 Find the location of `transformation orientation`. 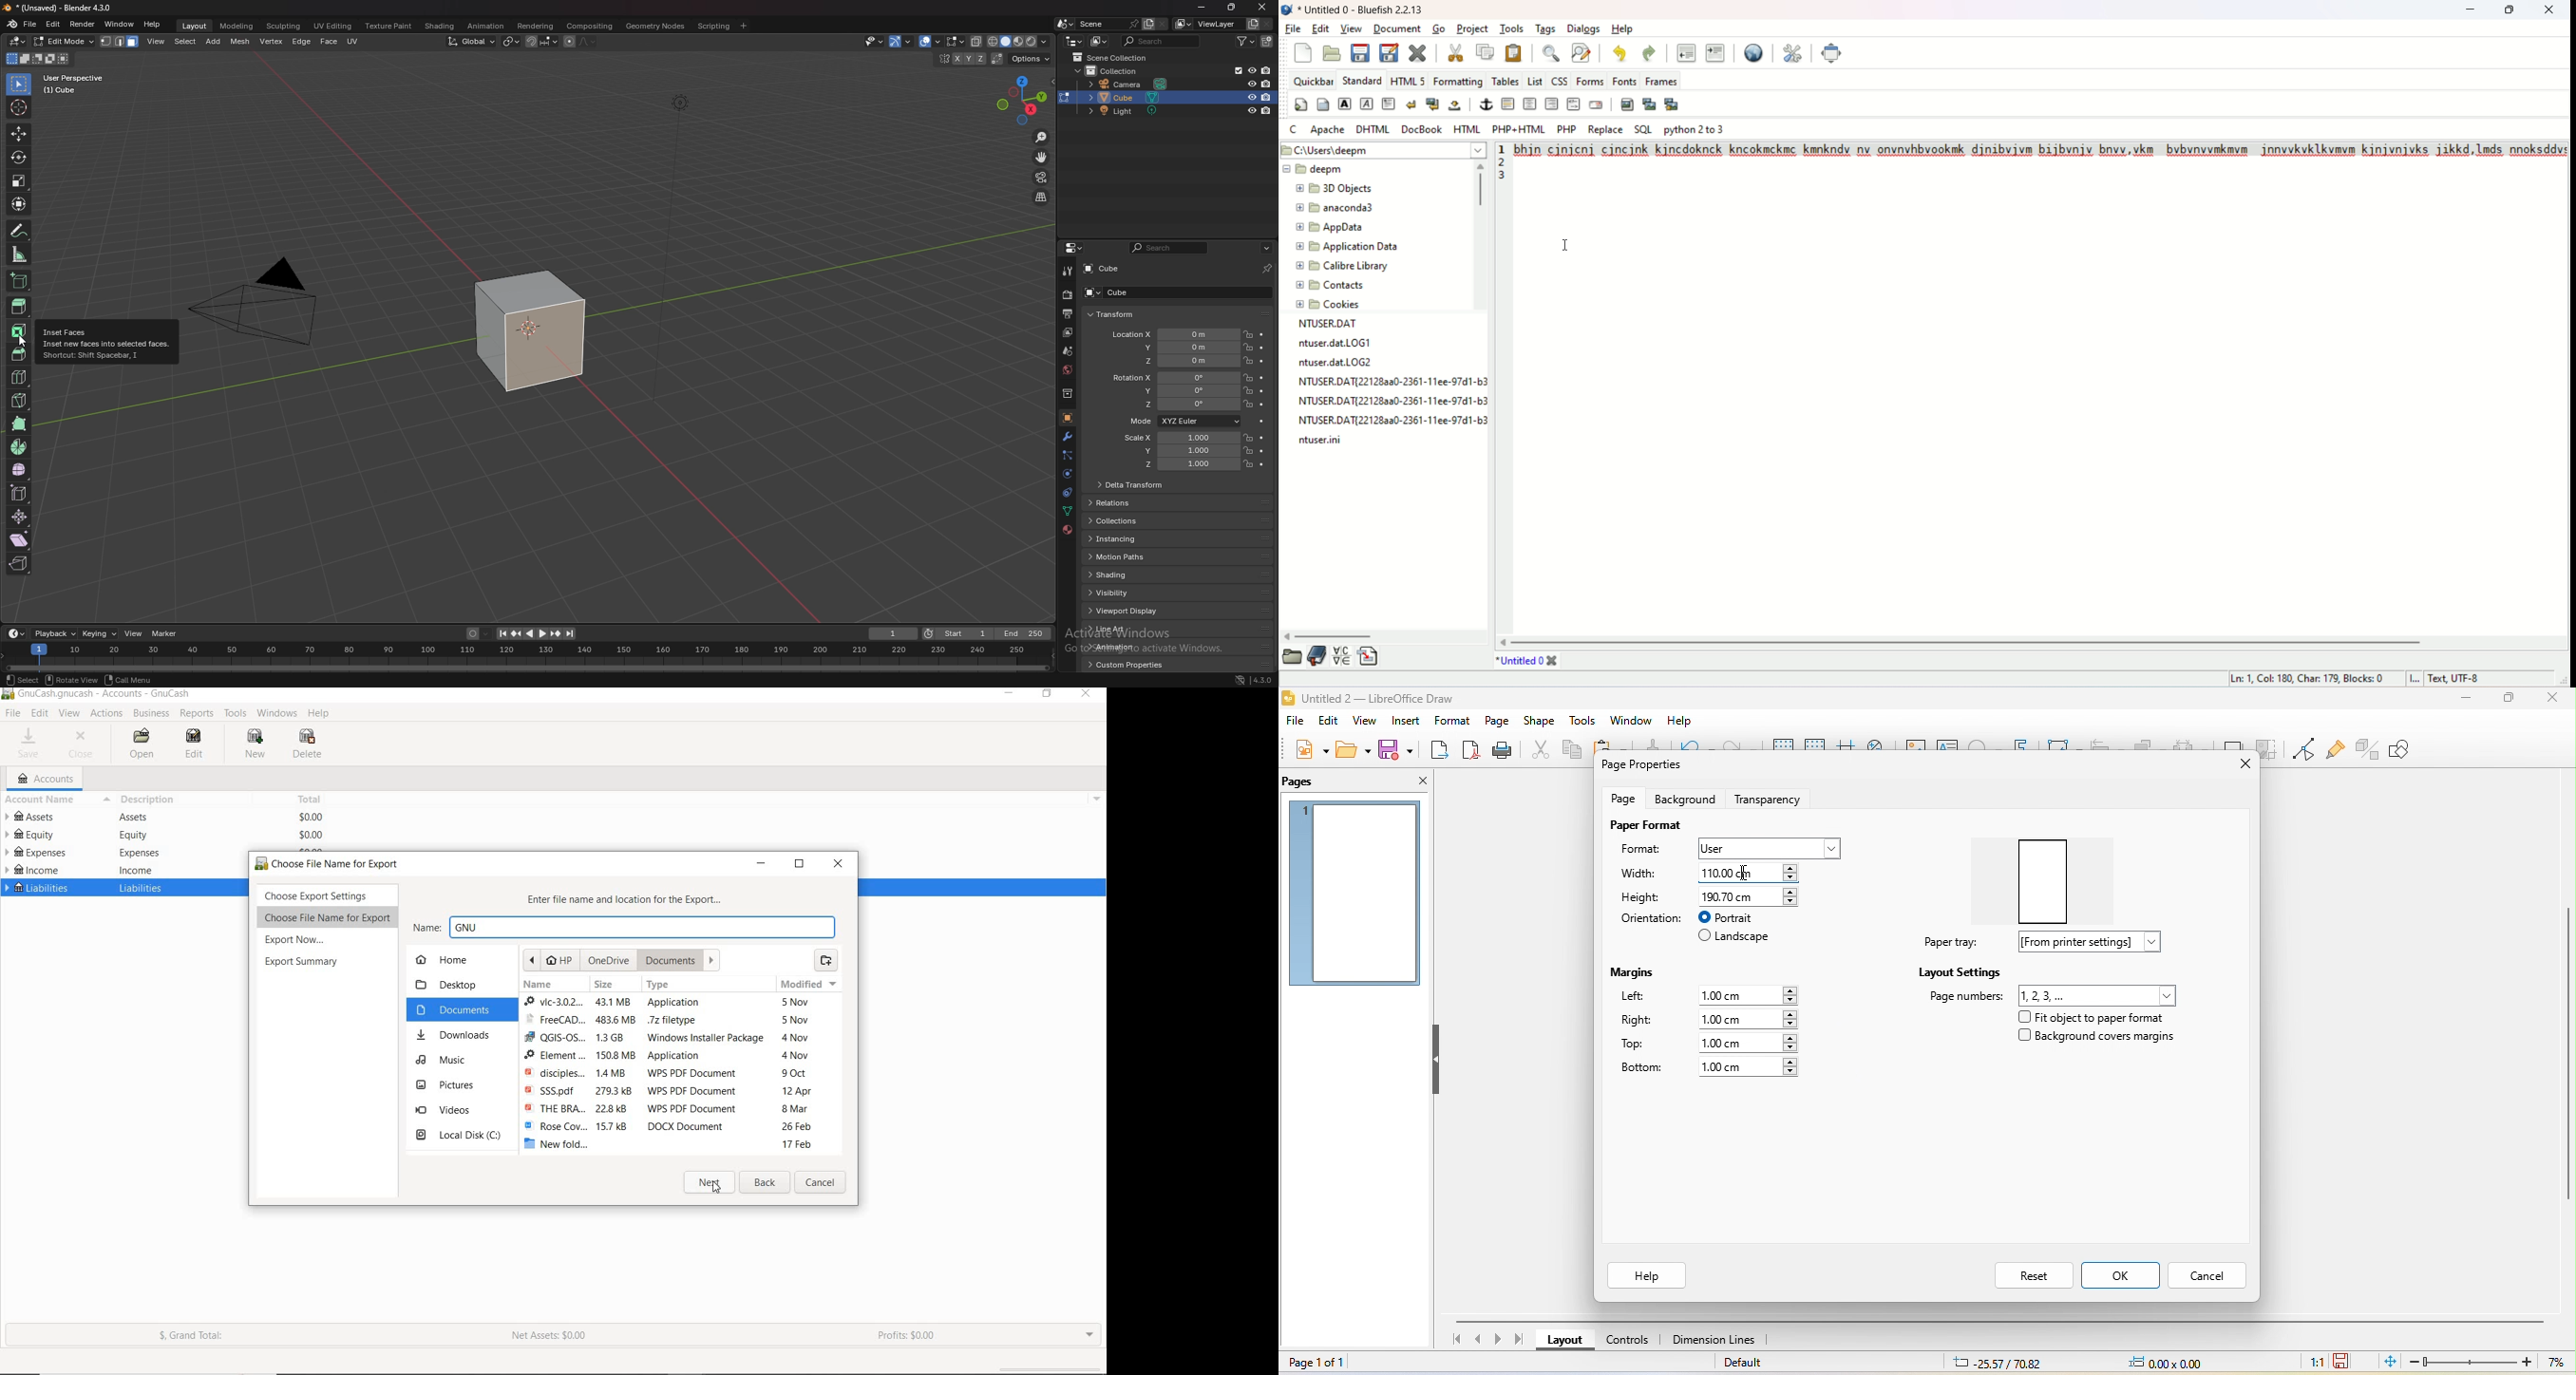

transformation orientation is located at coordinates (474, 42).